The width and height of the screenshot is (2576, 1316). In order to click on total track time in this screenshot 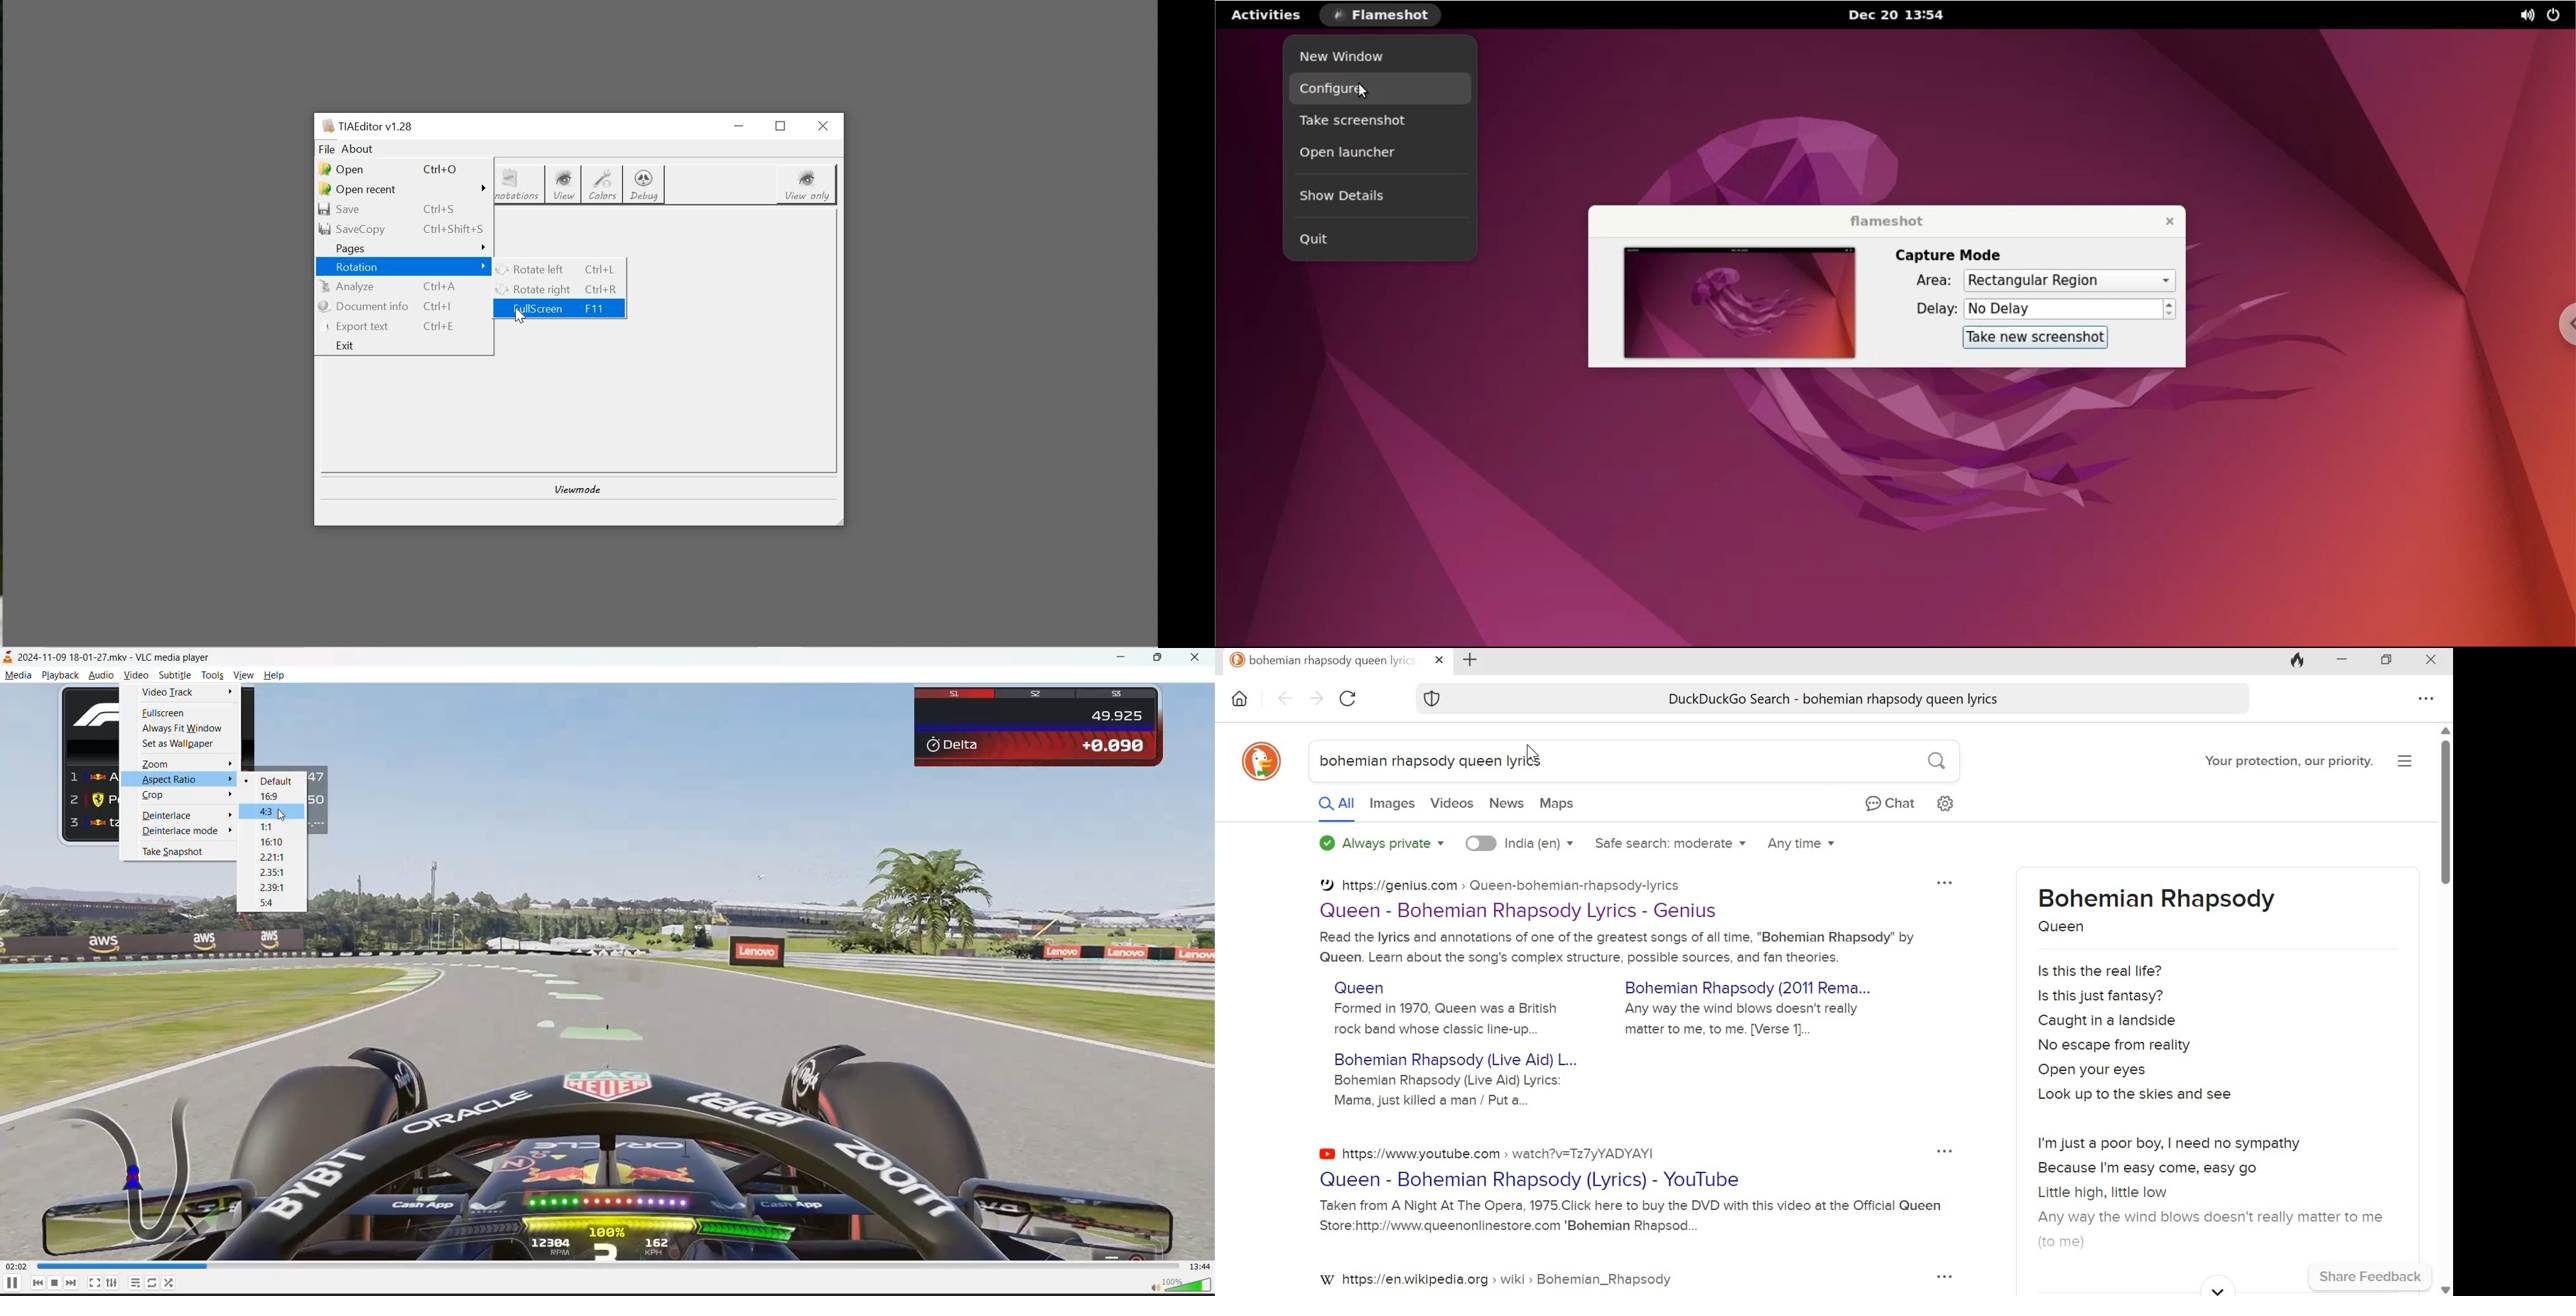, I will do `click(1199, 1266)`.